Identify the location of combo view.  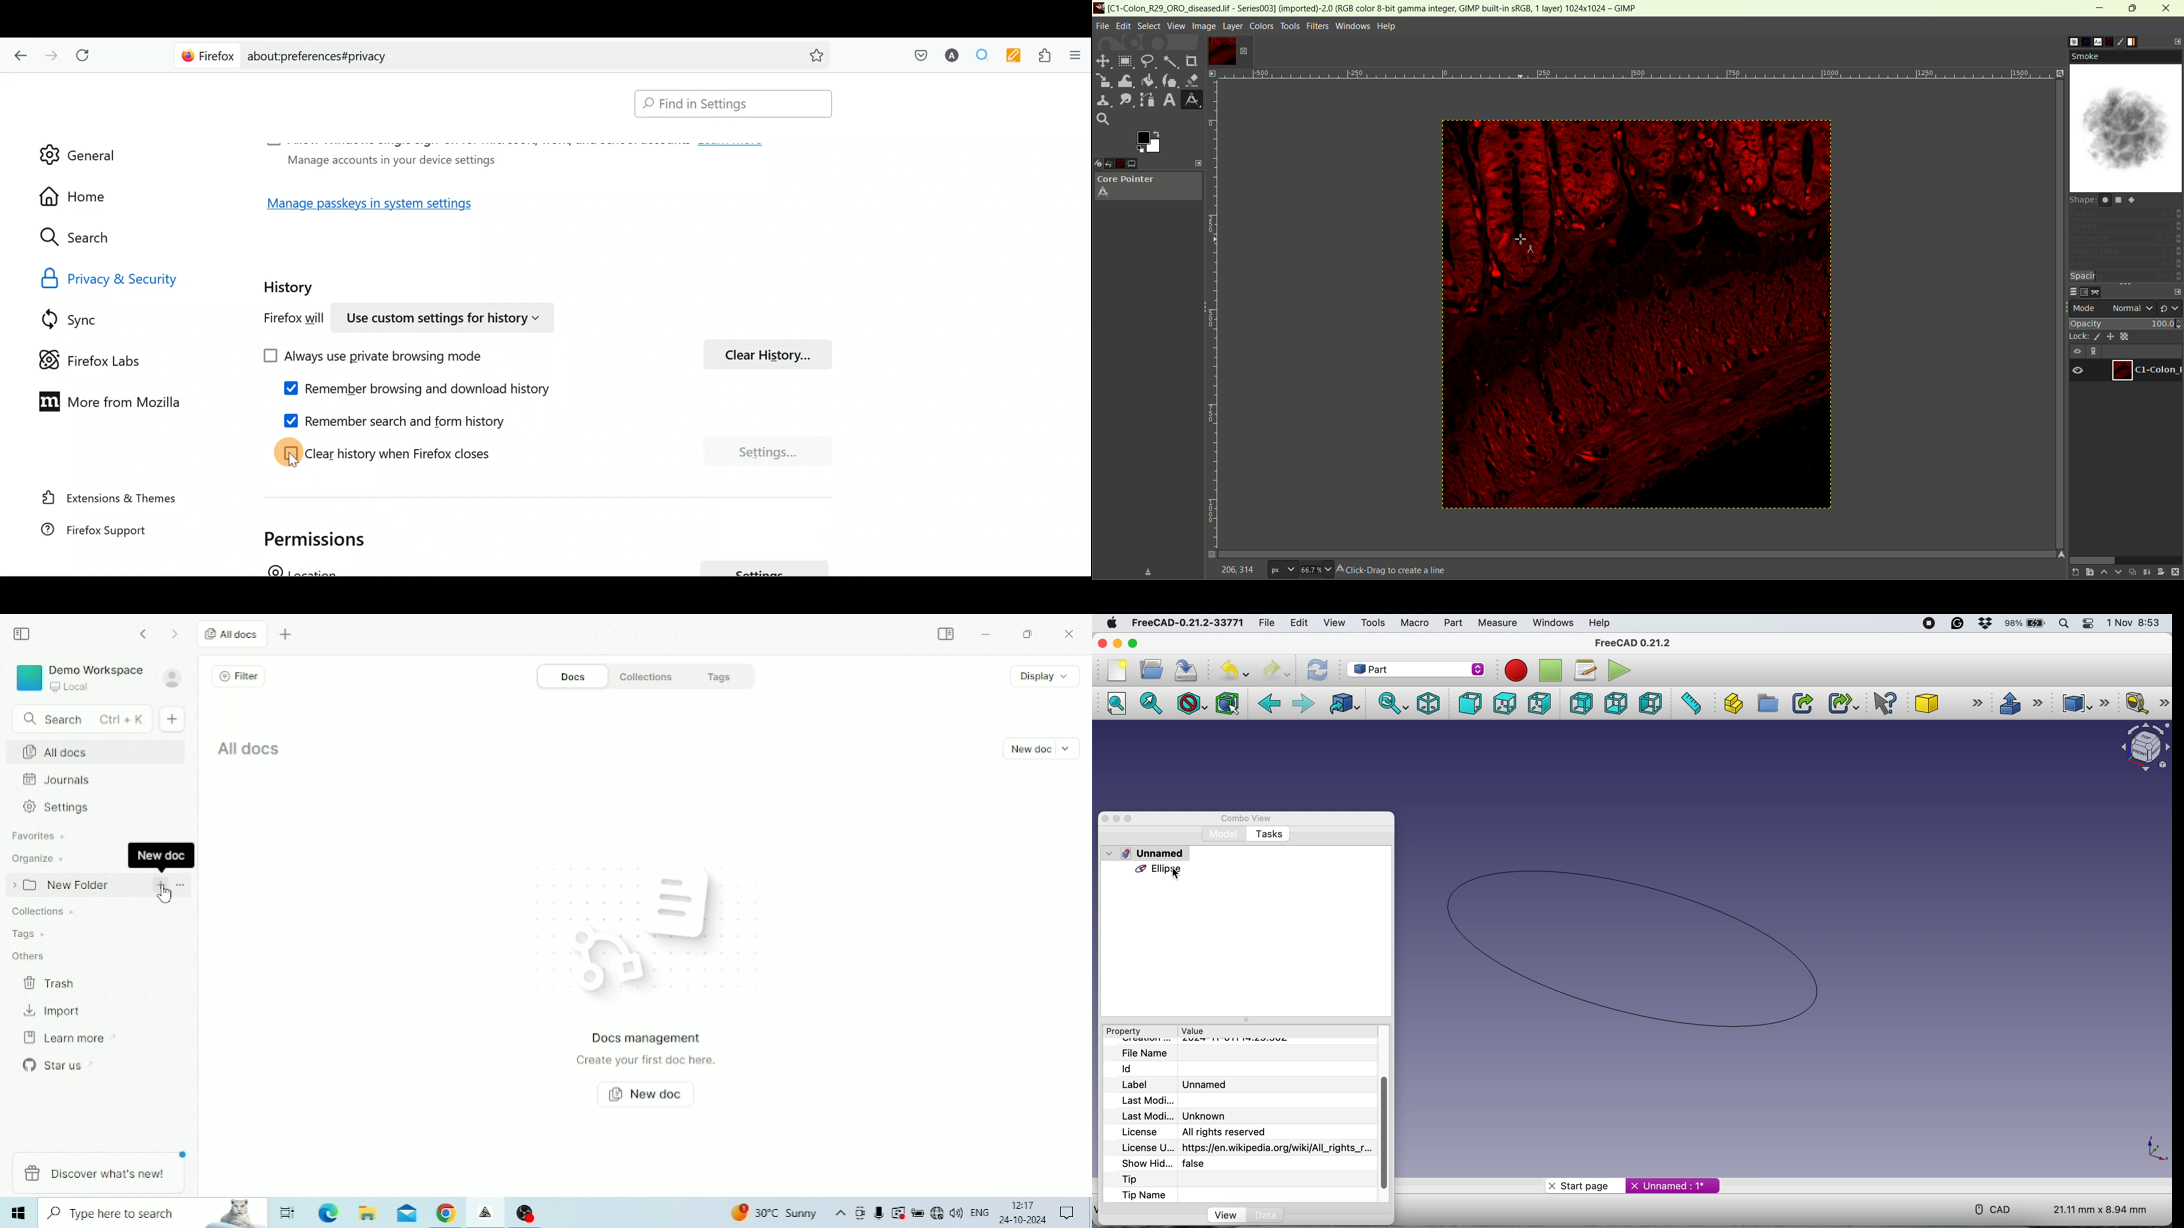
(1246, 819).